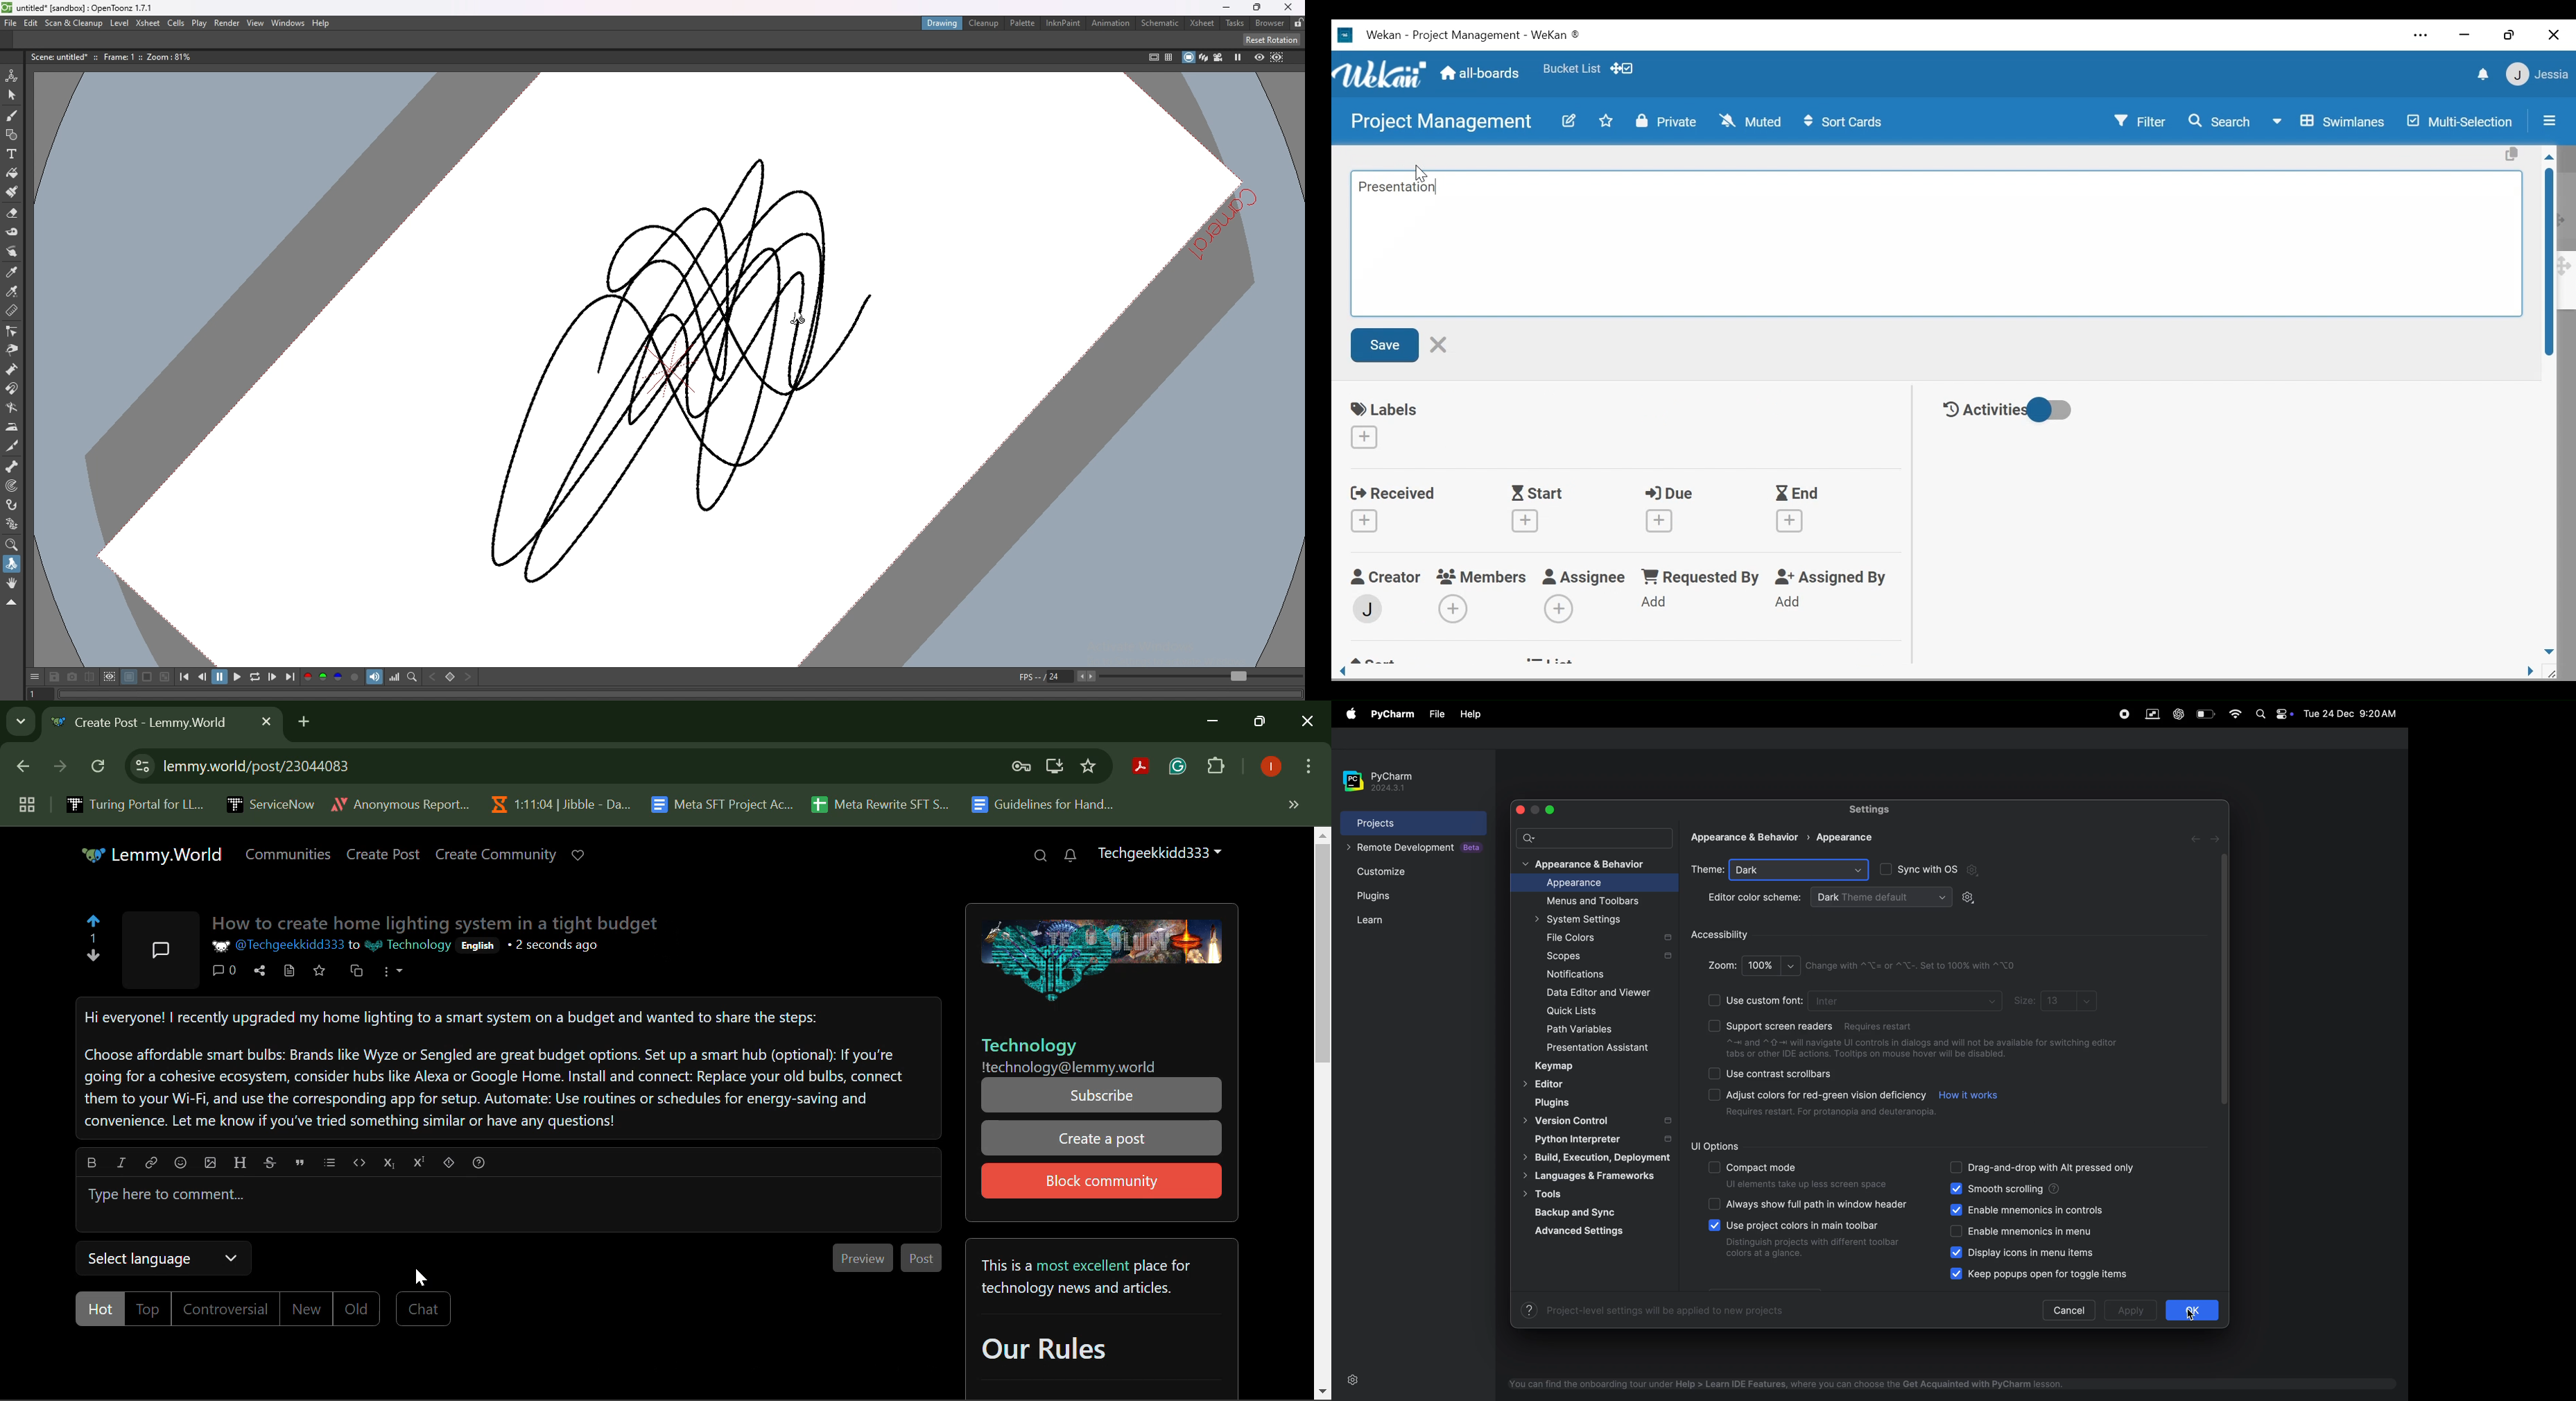 The image size is (2576, 1428). Describe the element at coordinates (1054, 768) in the screenshot. I see `Install Desktop Application` at that location.